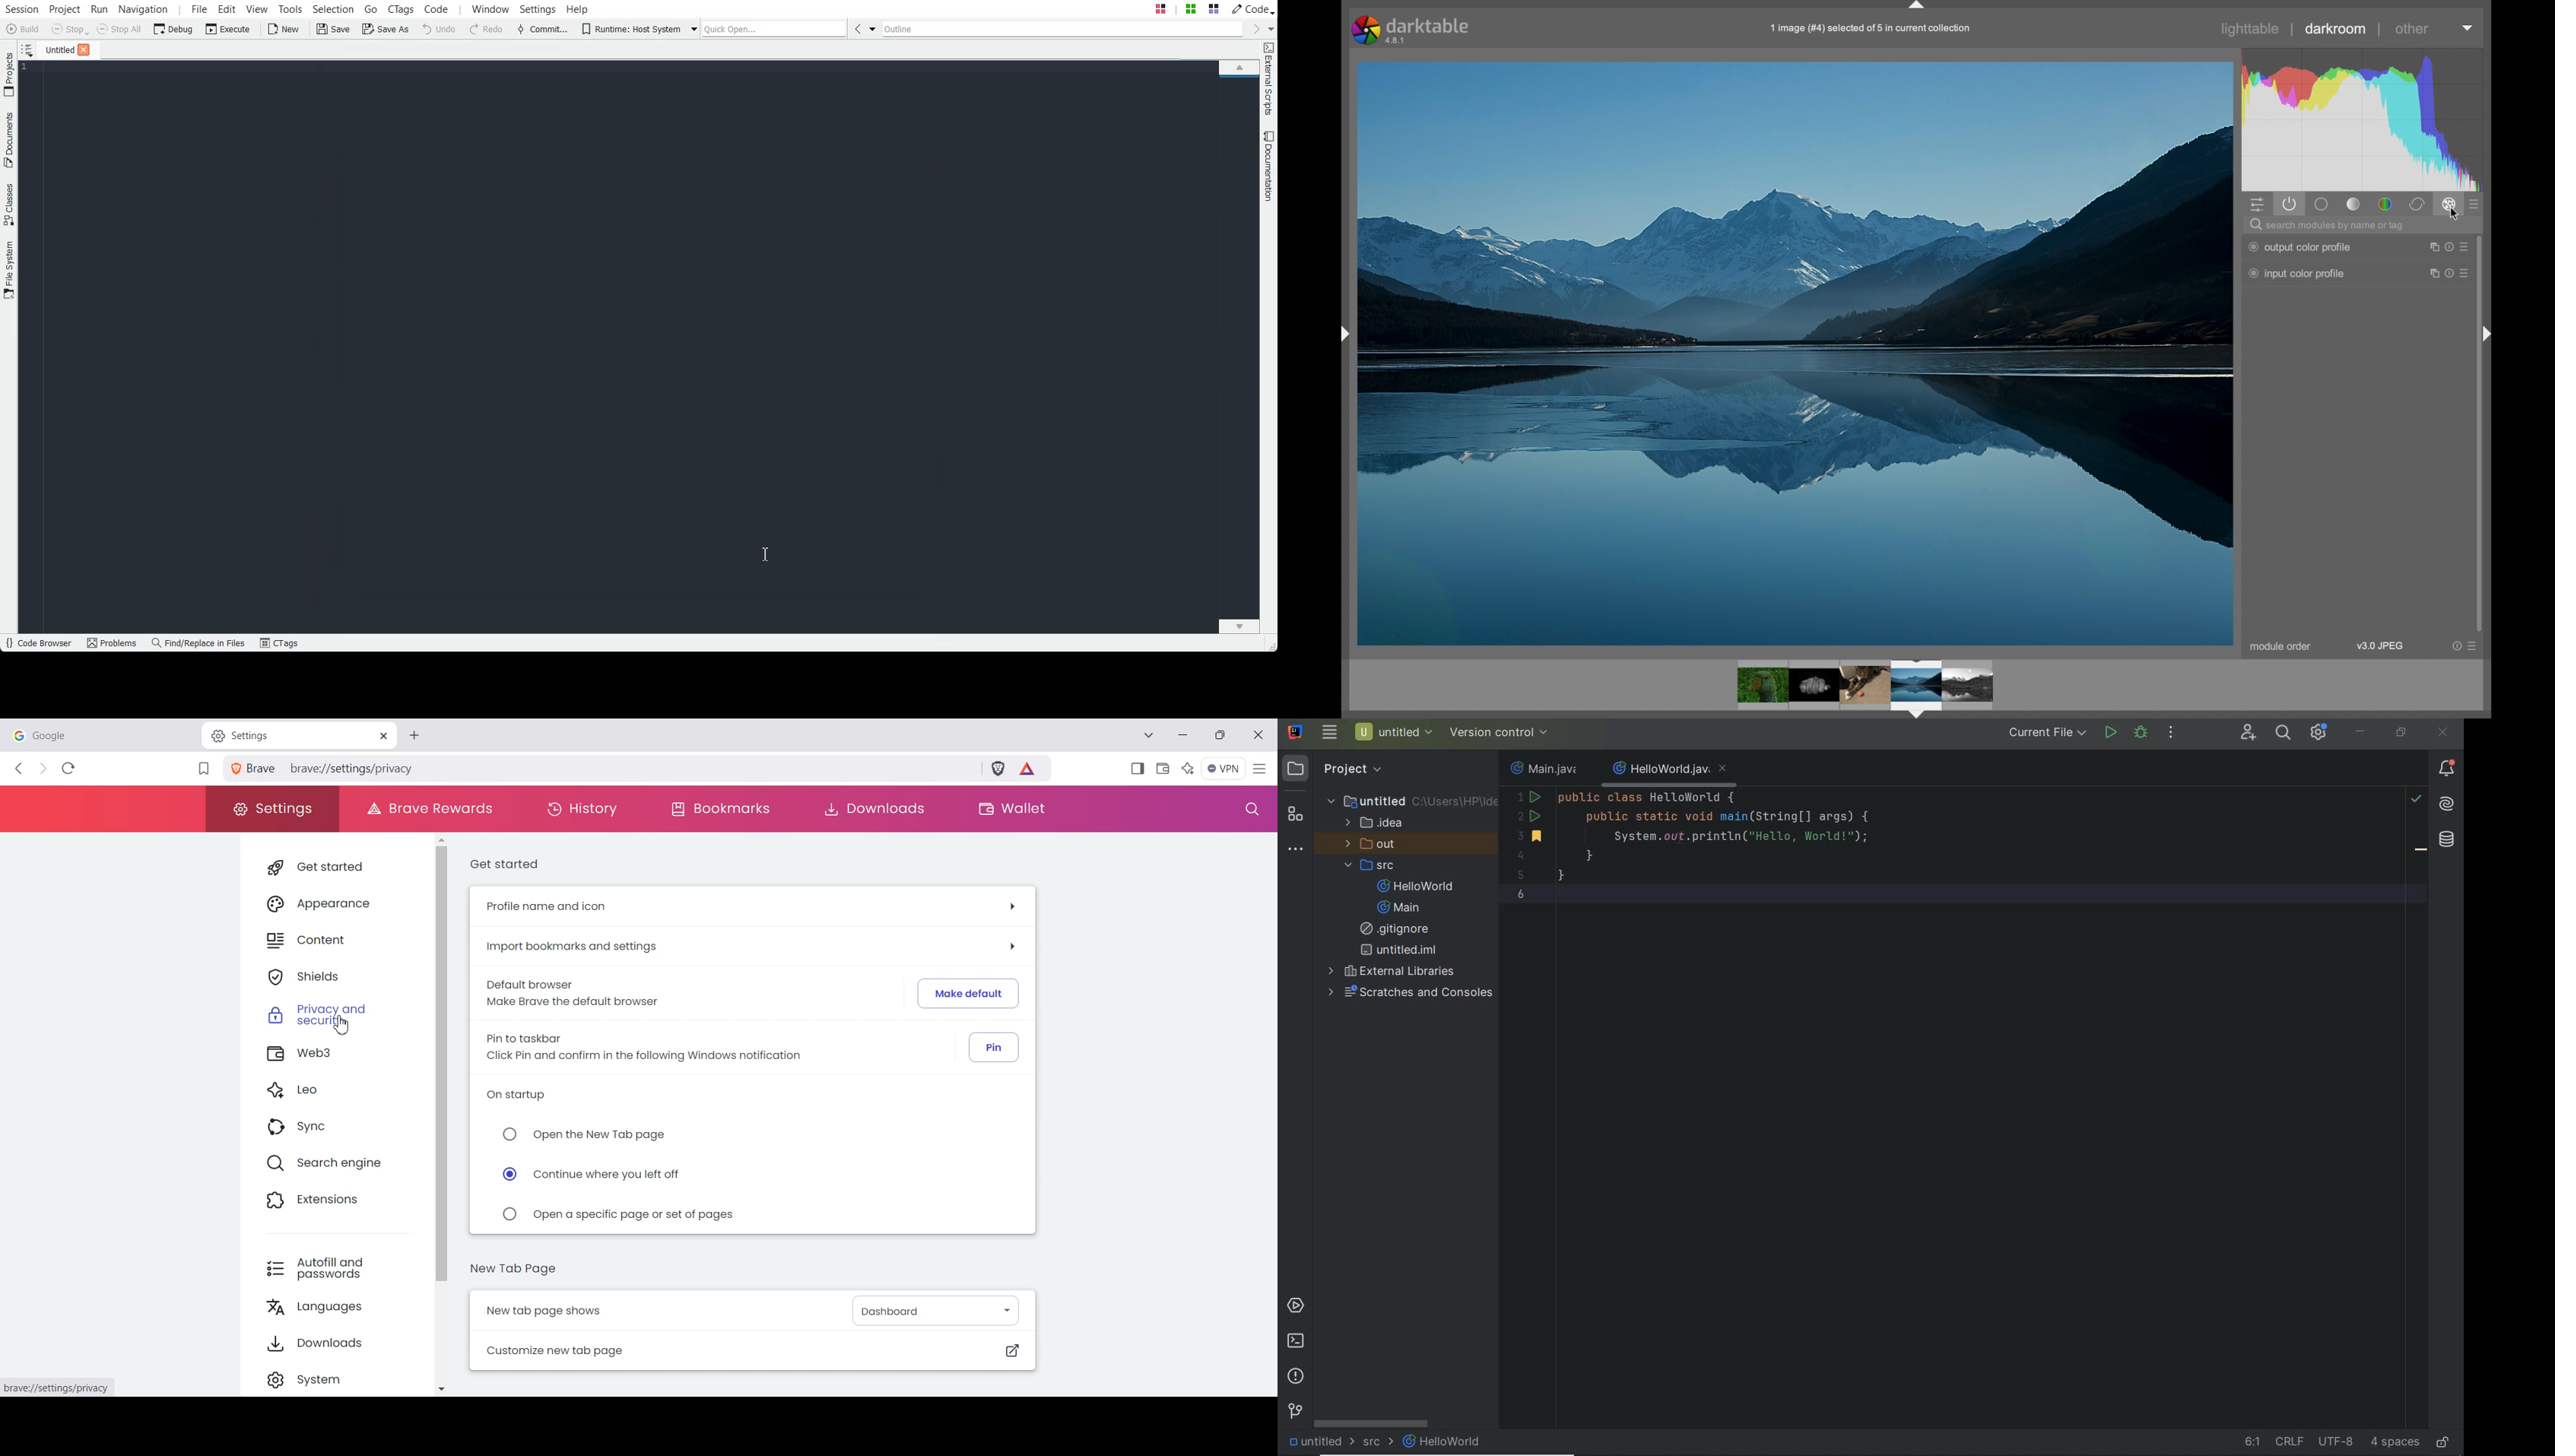 The height and width of the screenshot is (1456, 2576). What do you see at coordinates (2488, 333) in the screenshot?
I see `drag handle` at bounding box center [2488, 333].